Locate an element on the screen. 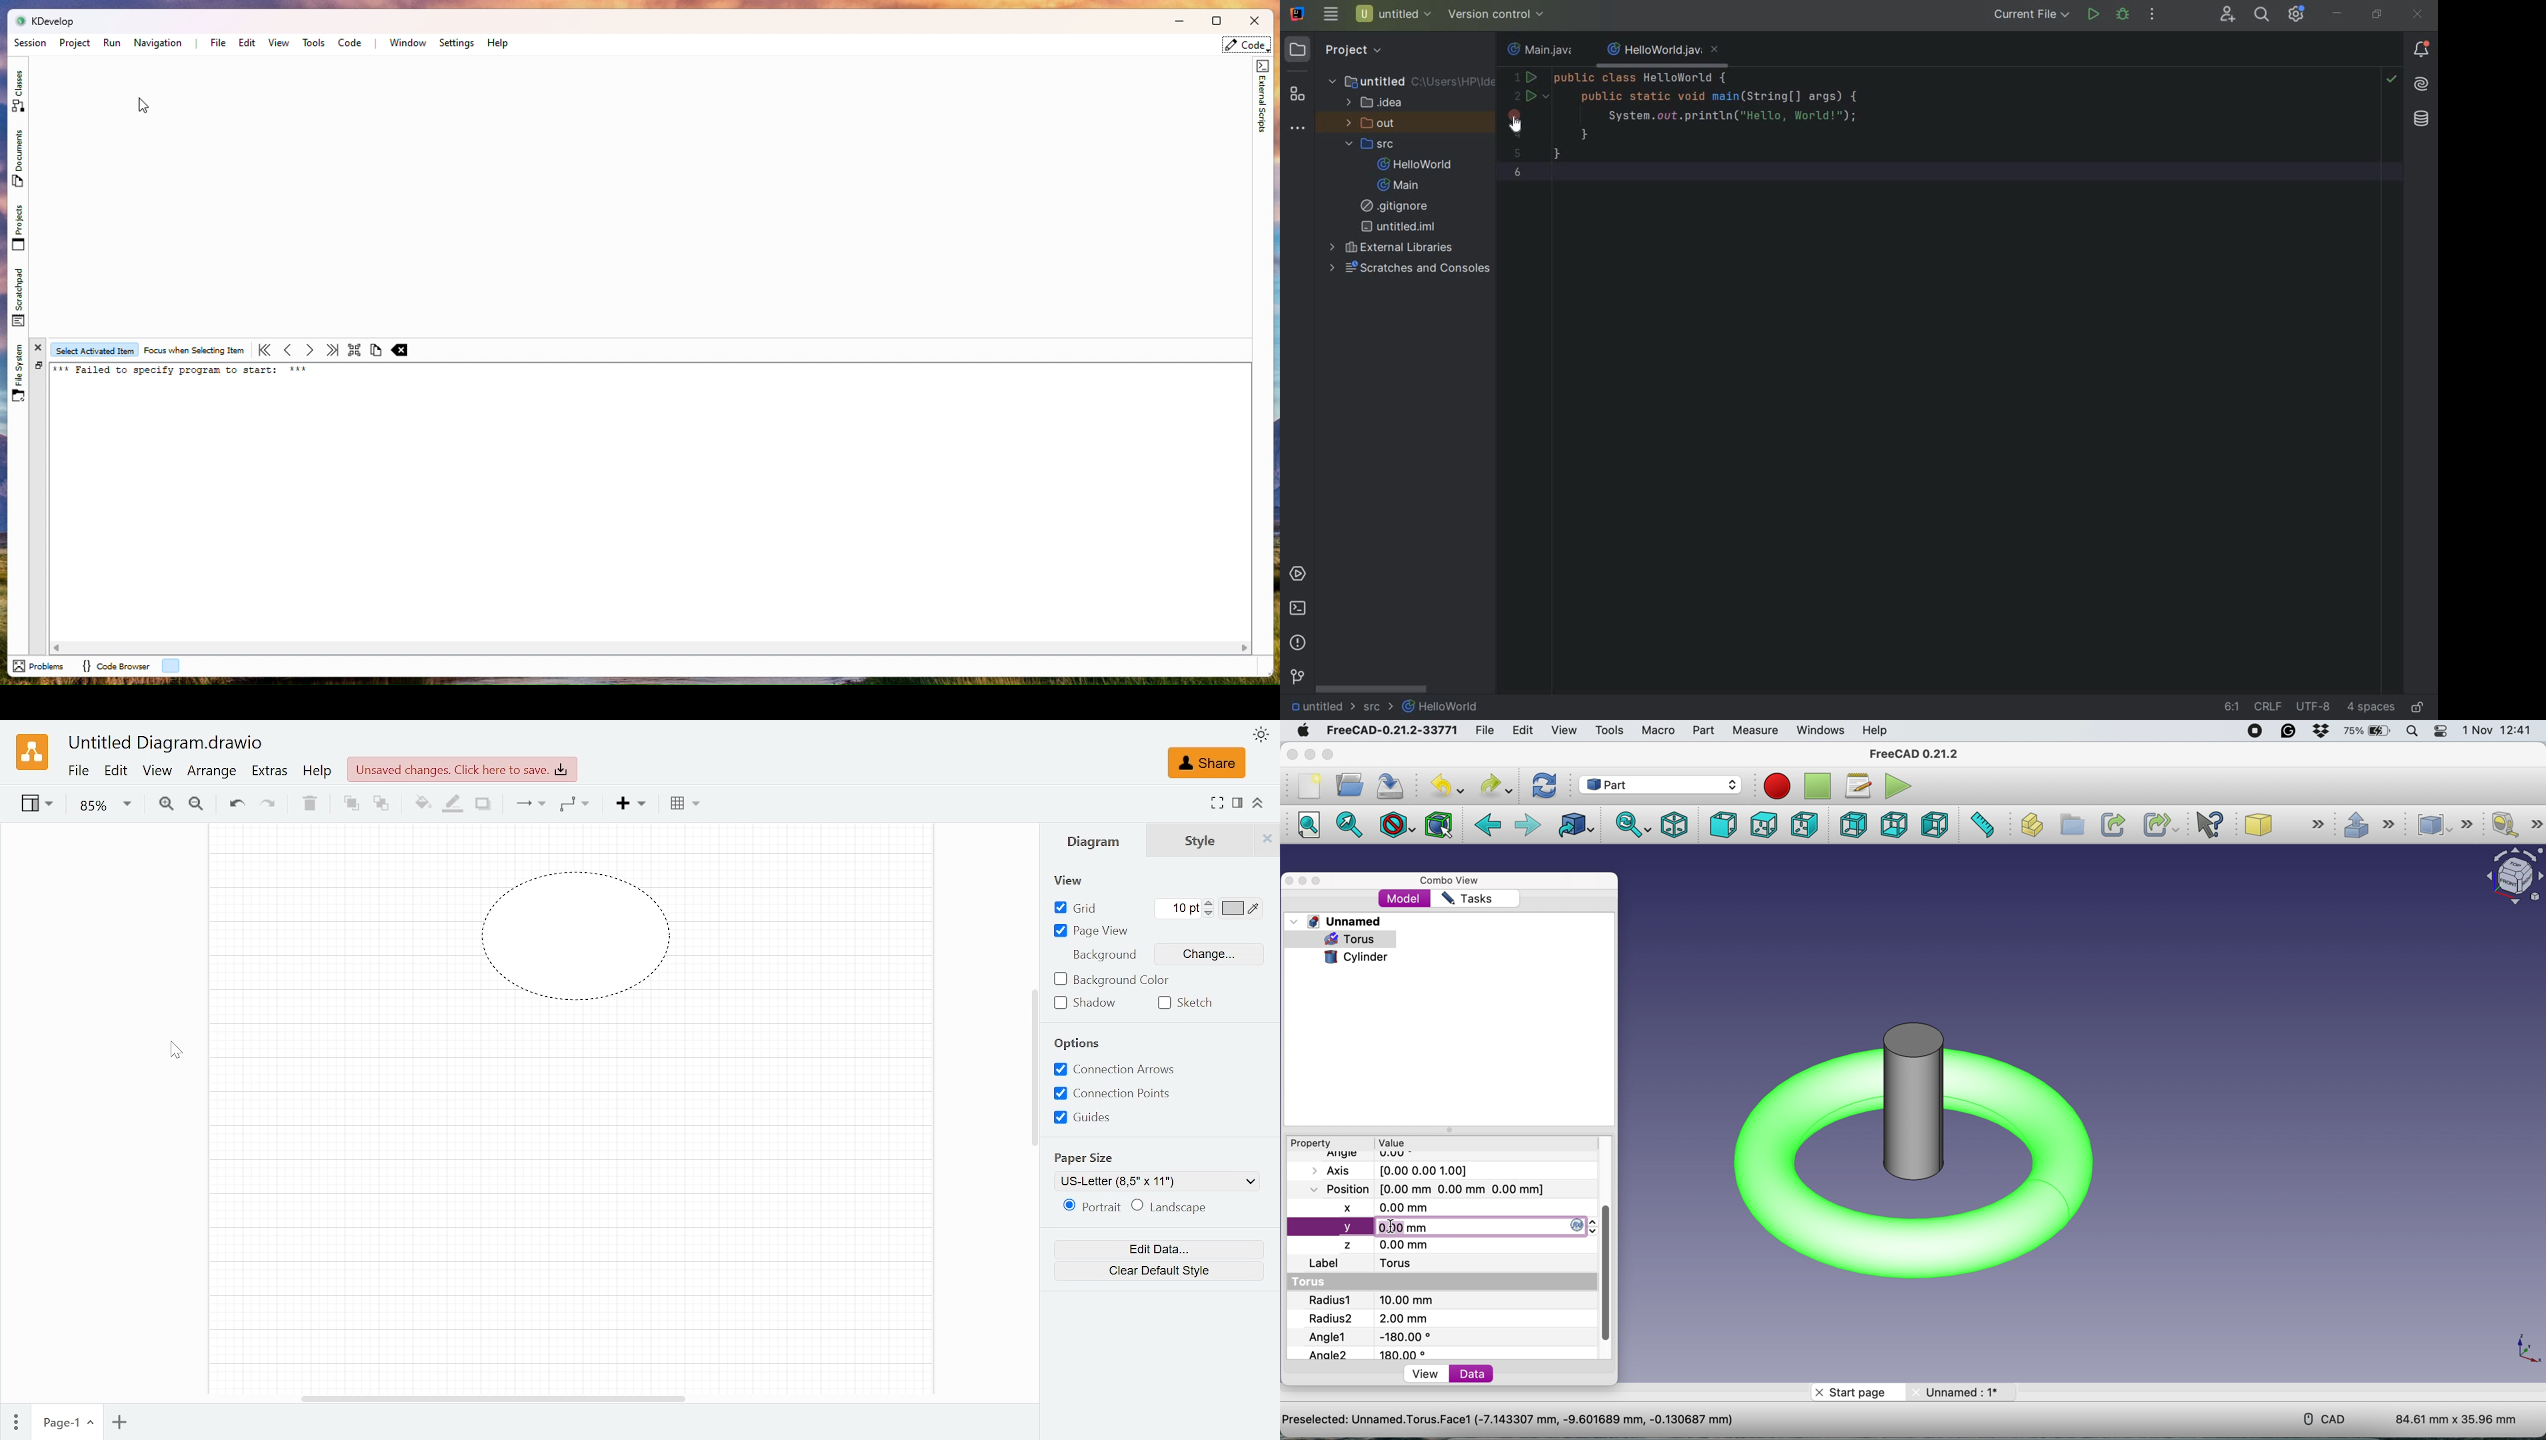 Image resolution: width=2548 pixels, height=1456 pixels. Fill color is located at coordinates (422, 803).